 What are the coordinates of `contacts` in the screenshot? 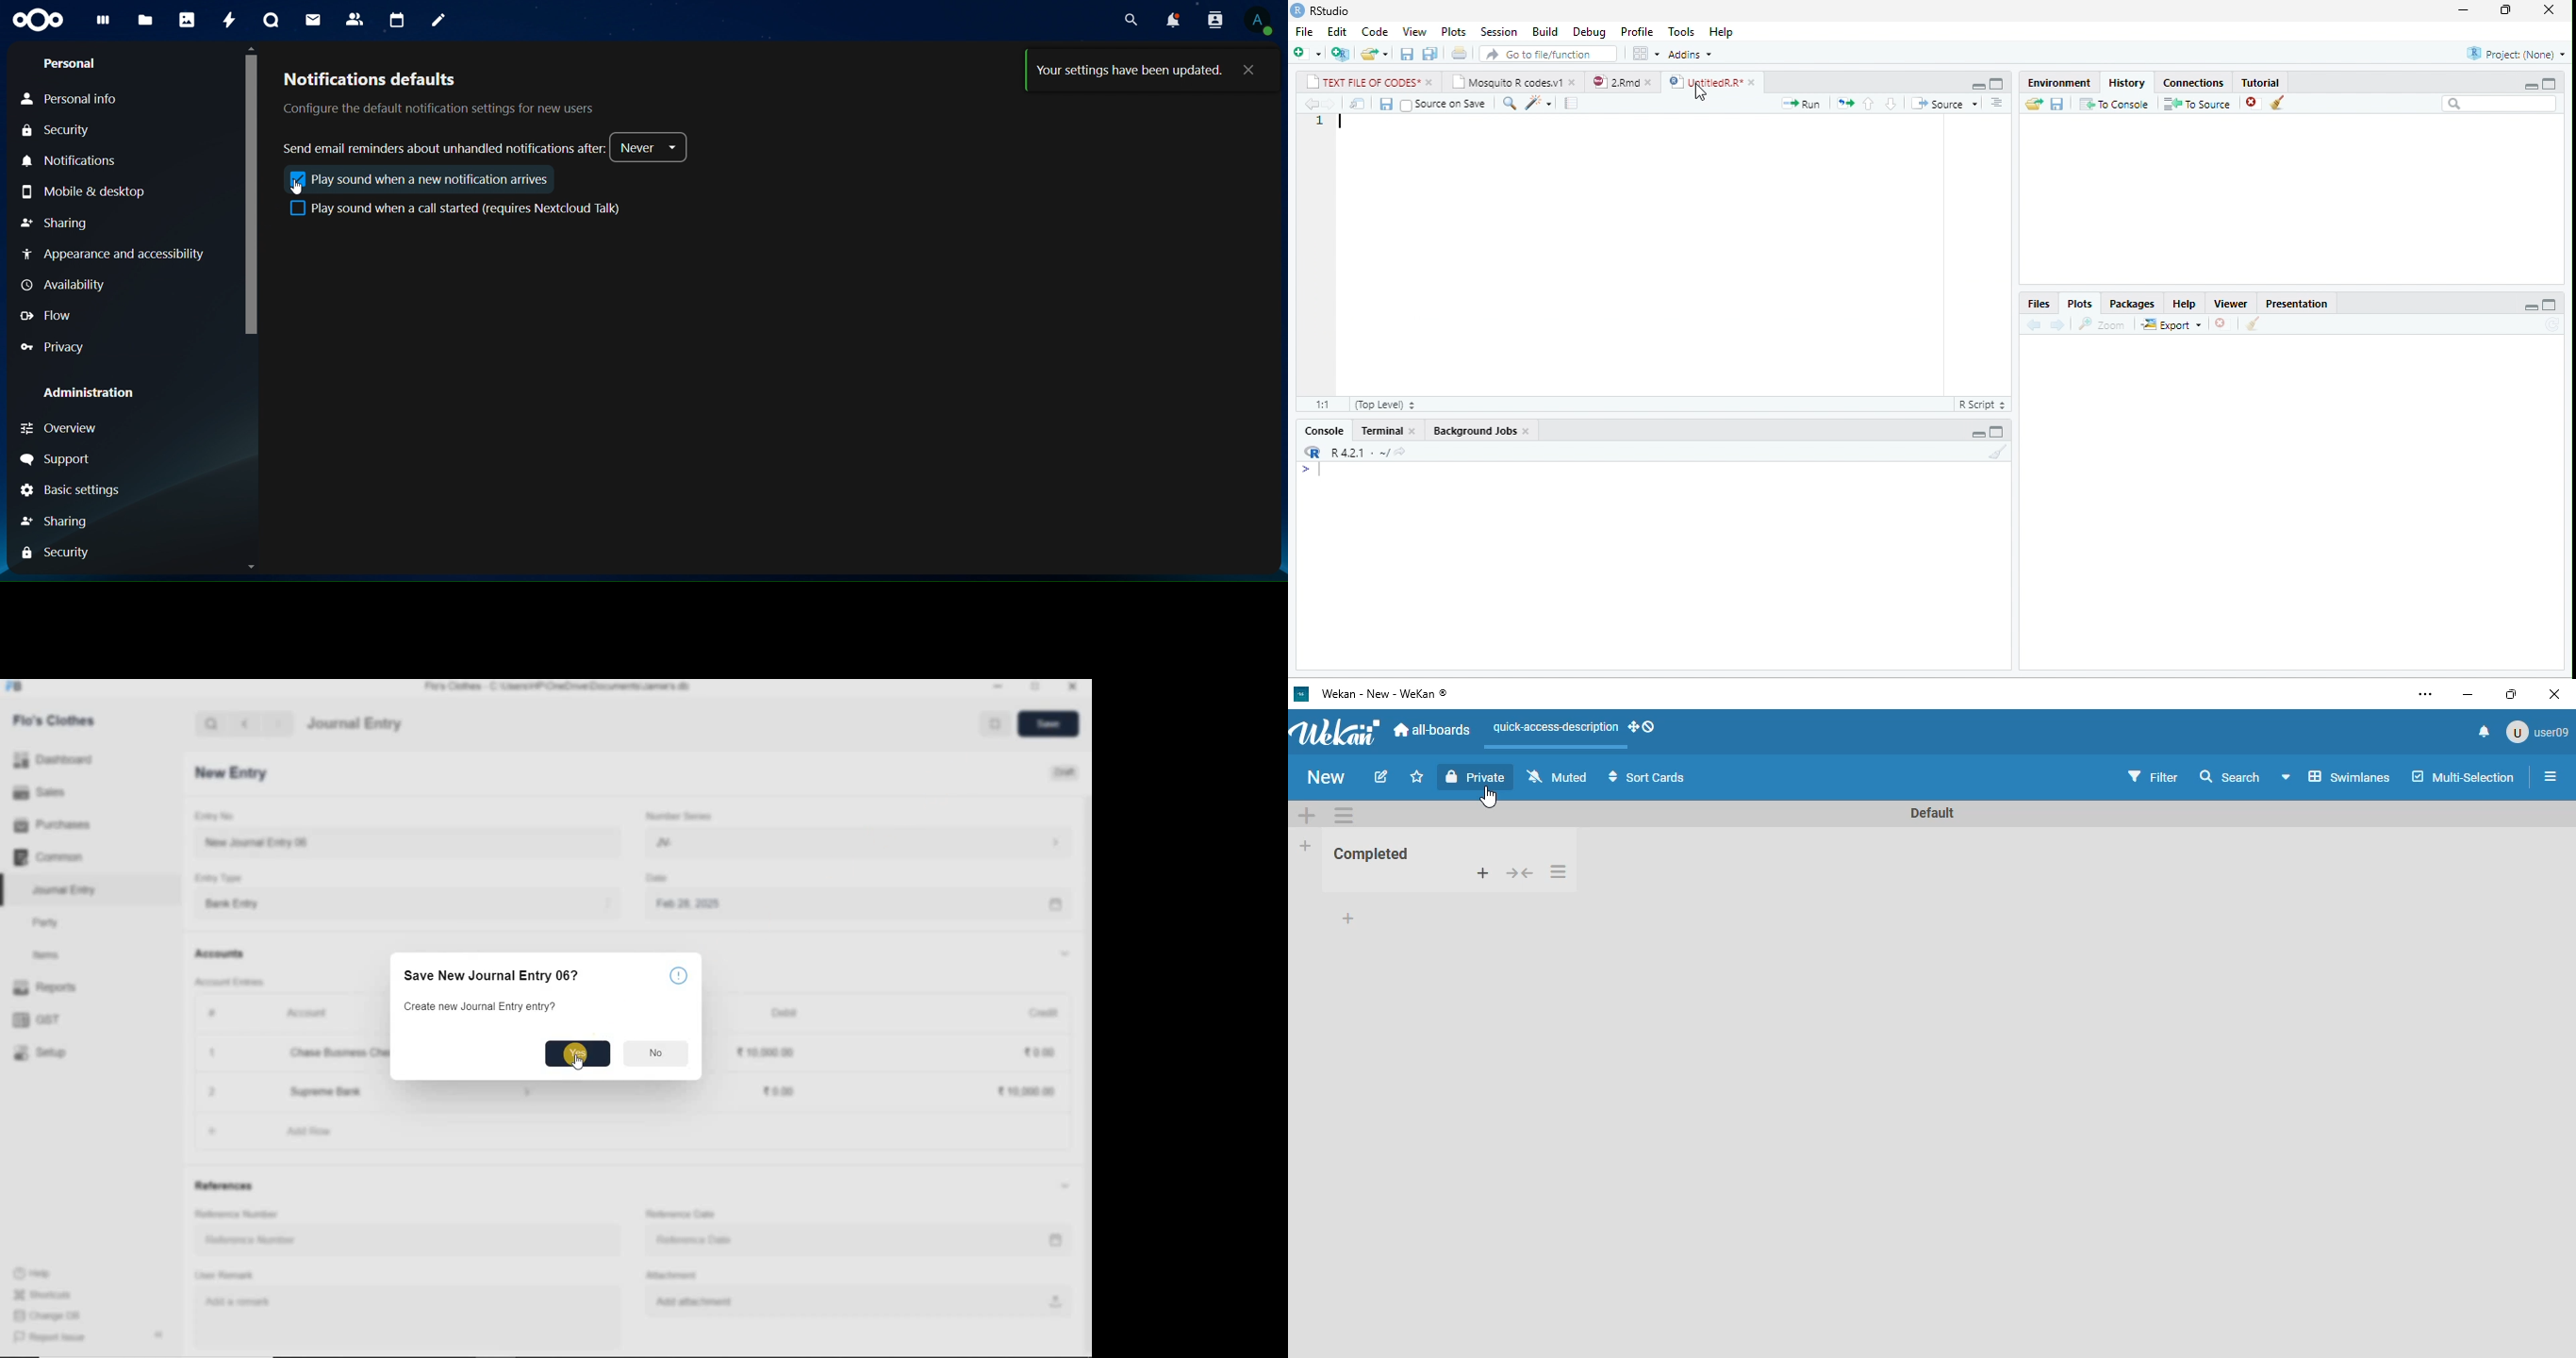 It's located at (354, 20).